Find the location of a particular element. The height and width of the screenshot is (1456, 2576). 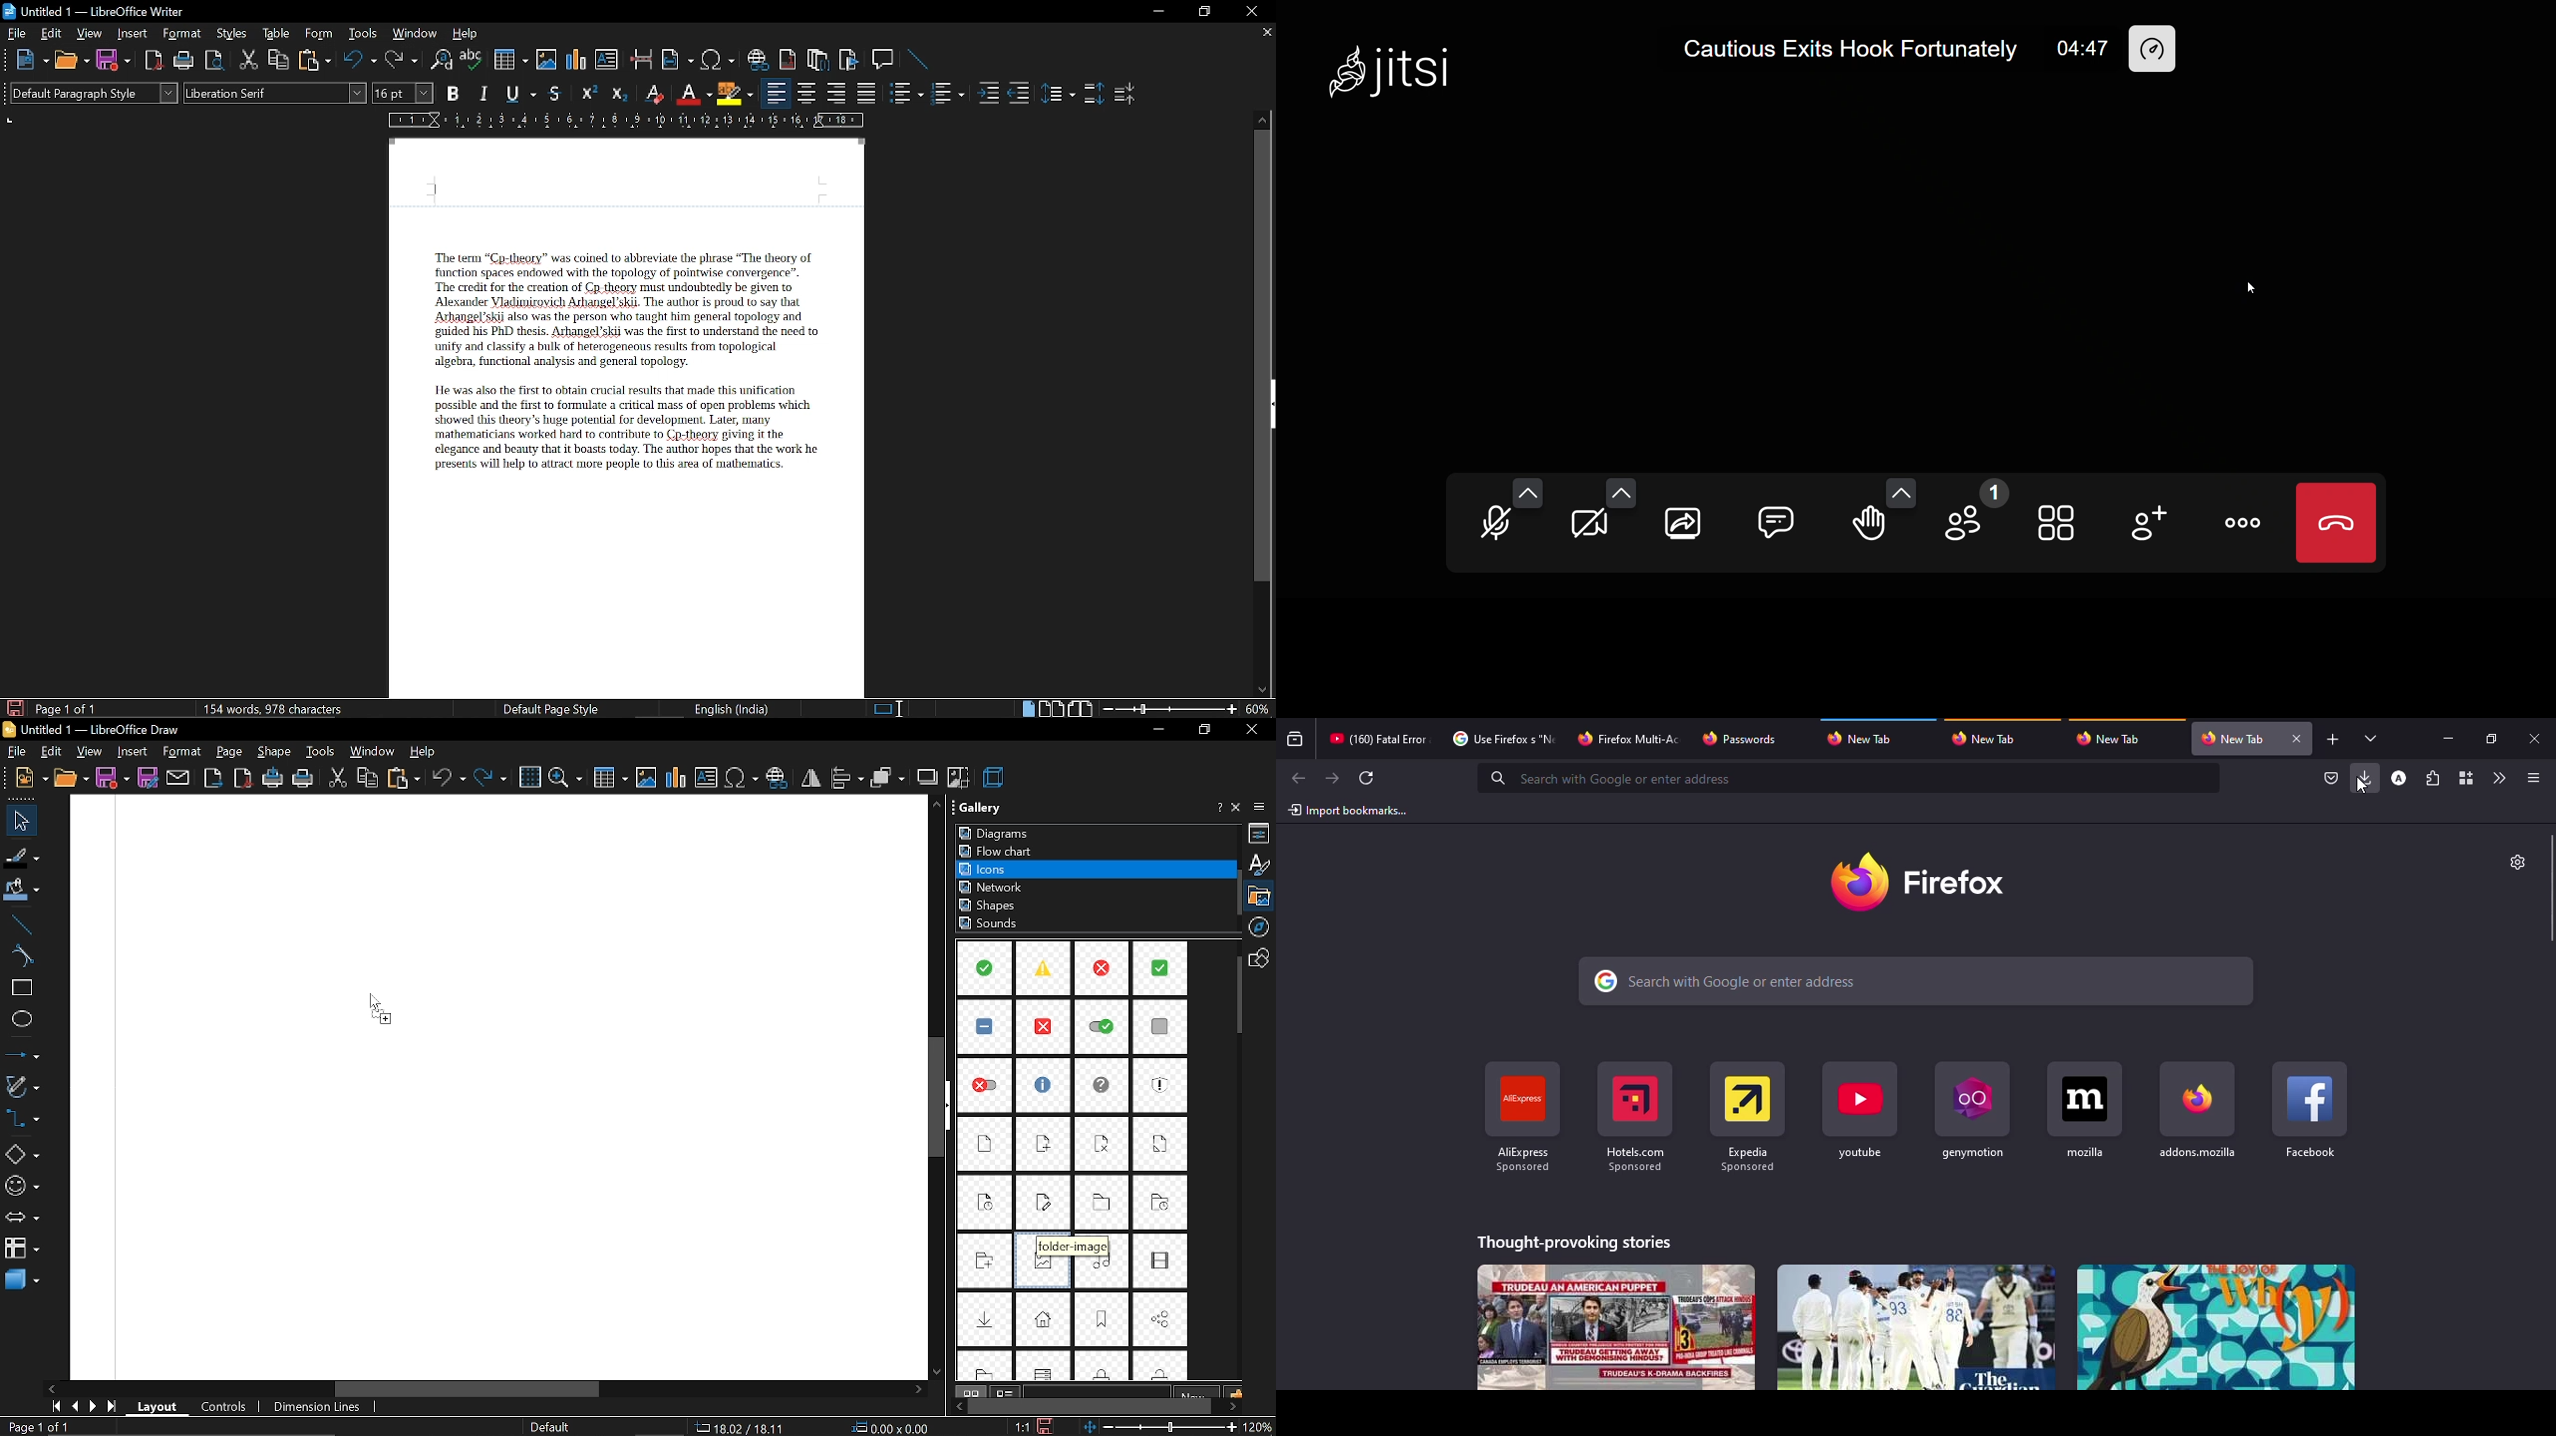

open is located at coordinates (71, 778).